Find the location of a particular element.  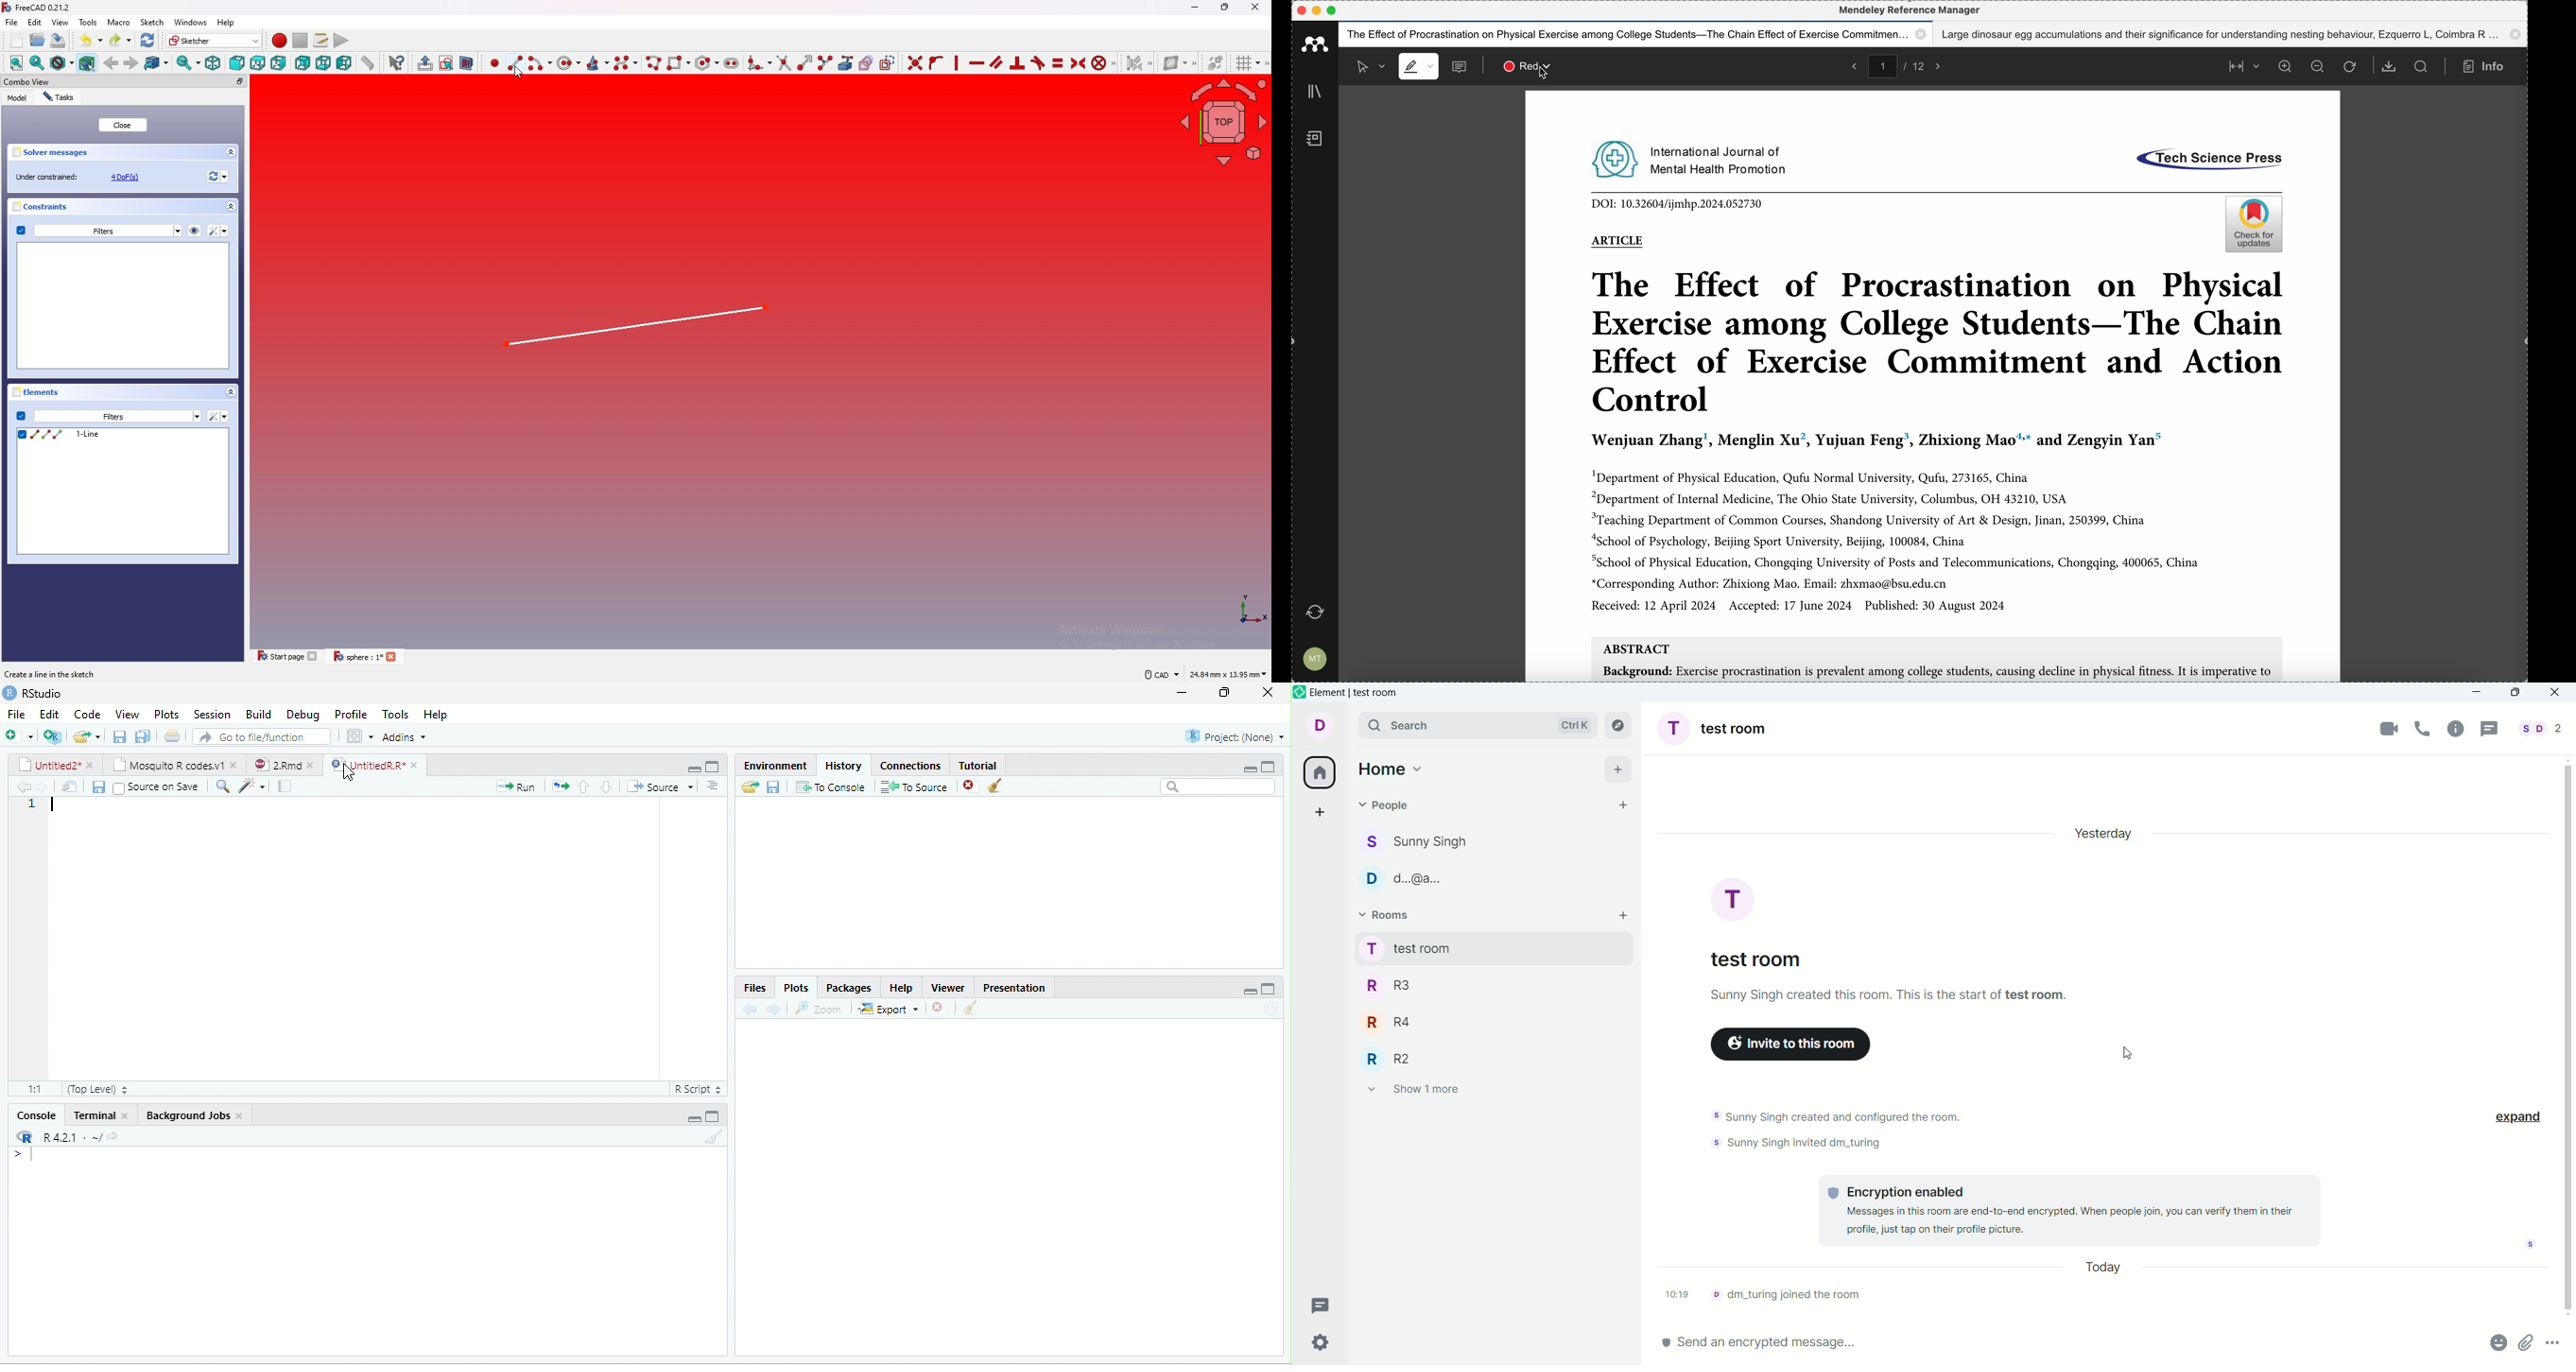

thread is located at coordinates (2490, 729).